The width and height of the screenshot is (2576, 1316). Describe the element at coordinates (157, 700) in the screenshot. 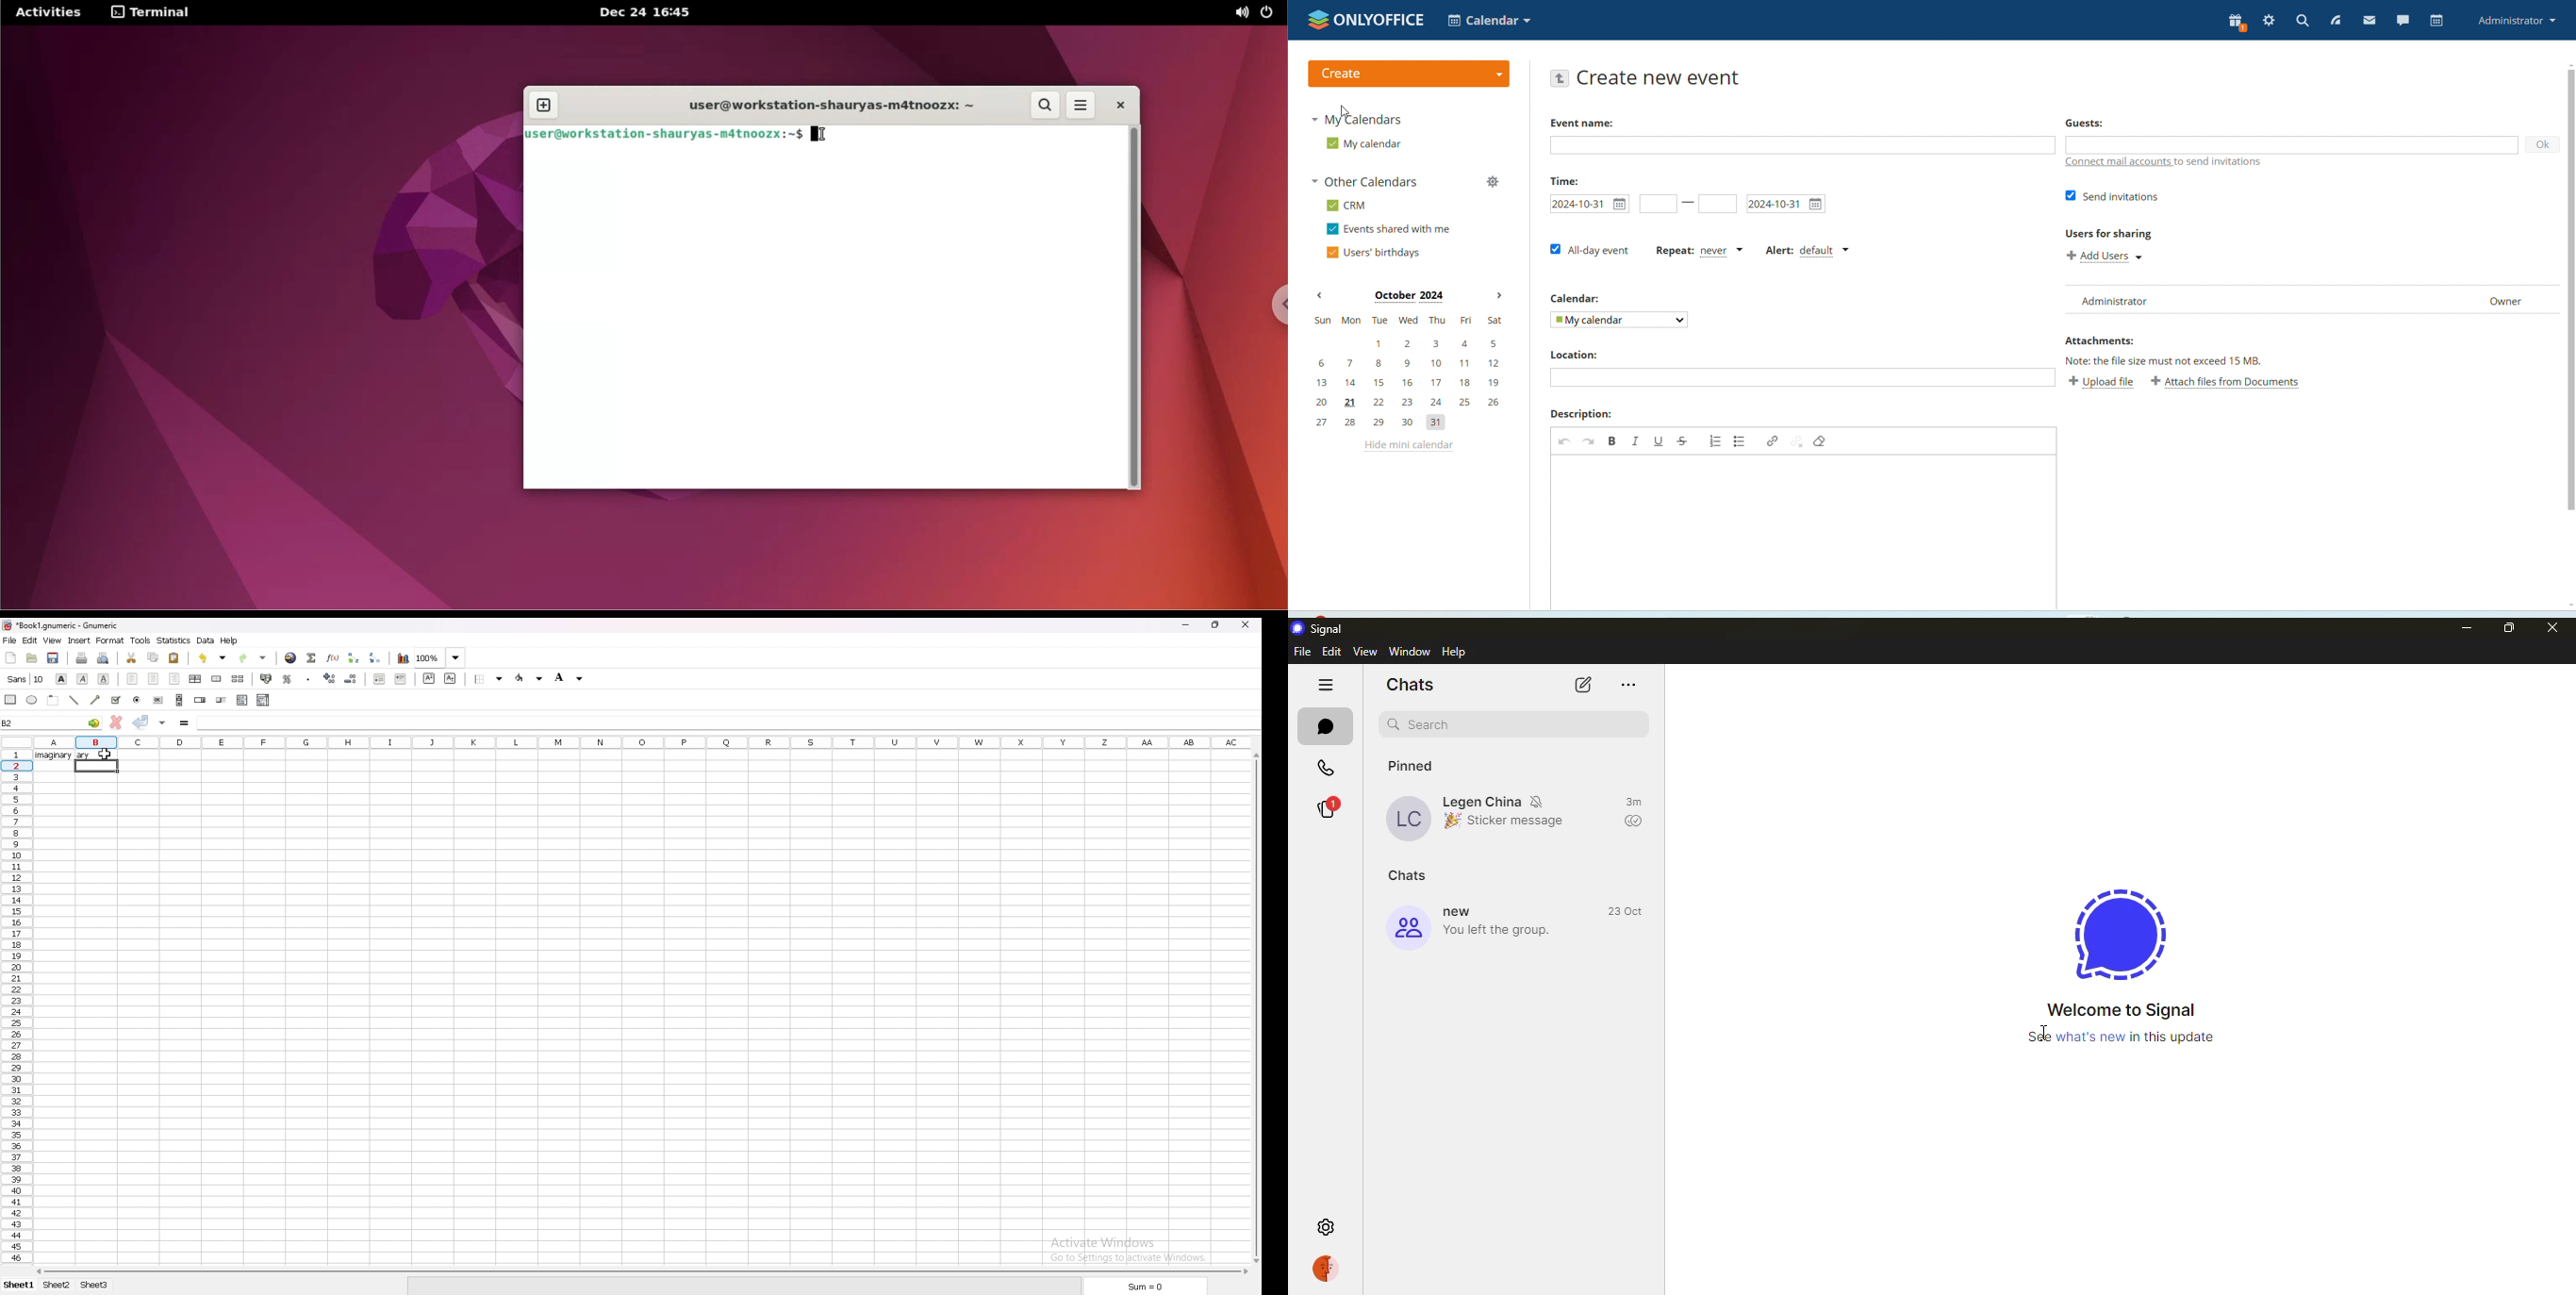

I see `button` at that location.